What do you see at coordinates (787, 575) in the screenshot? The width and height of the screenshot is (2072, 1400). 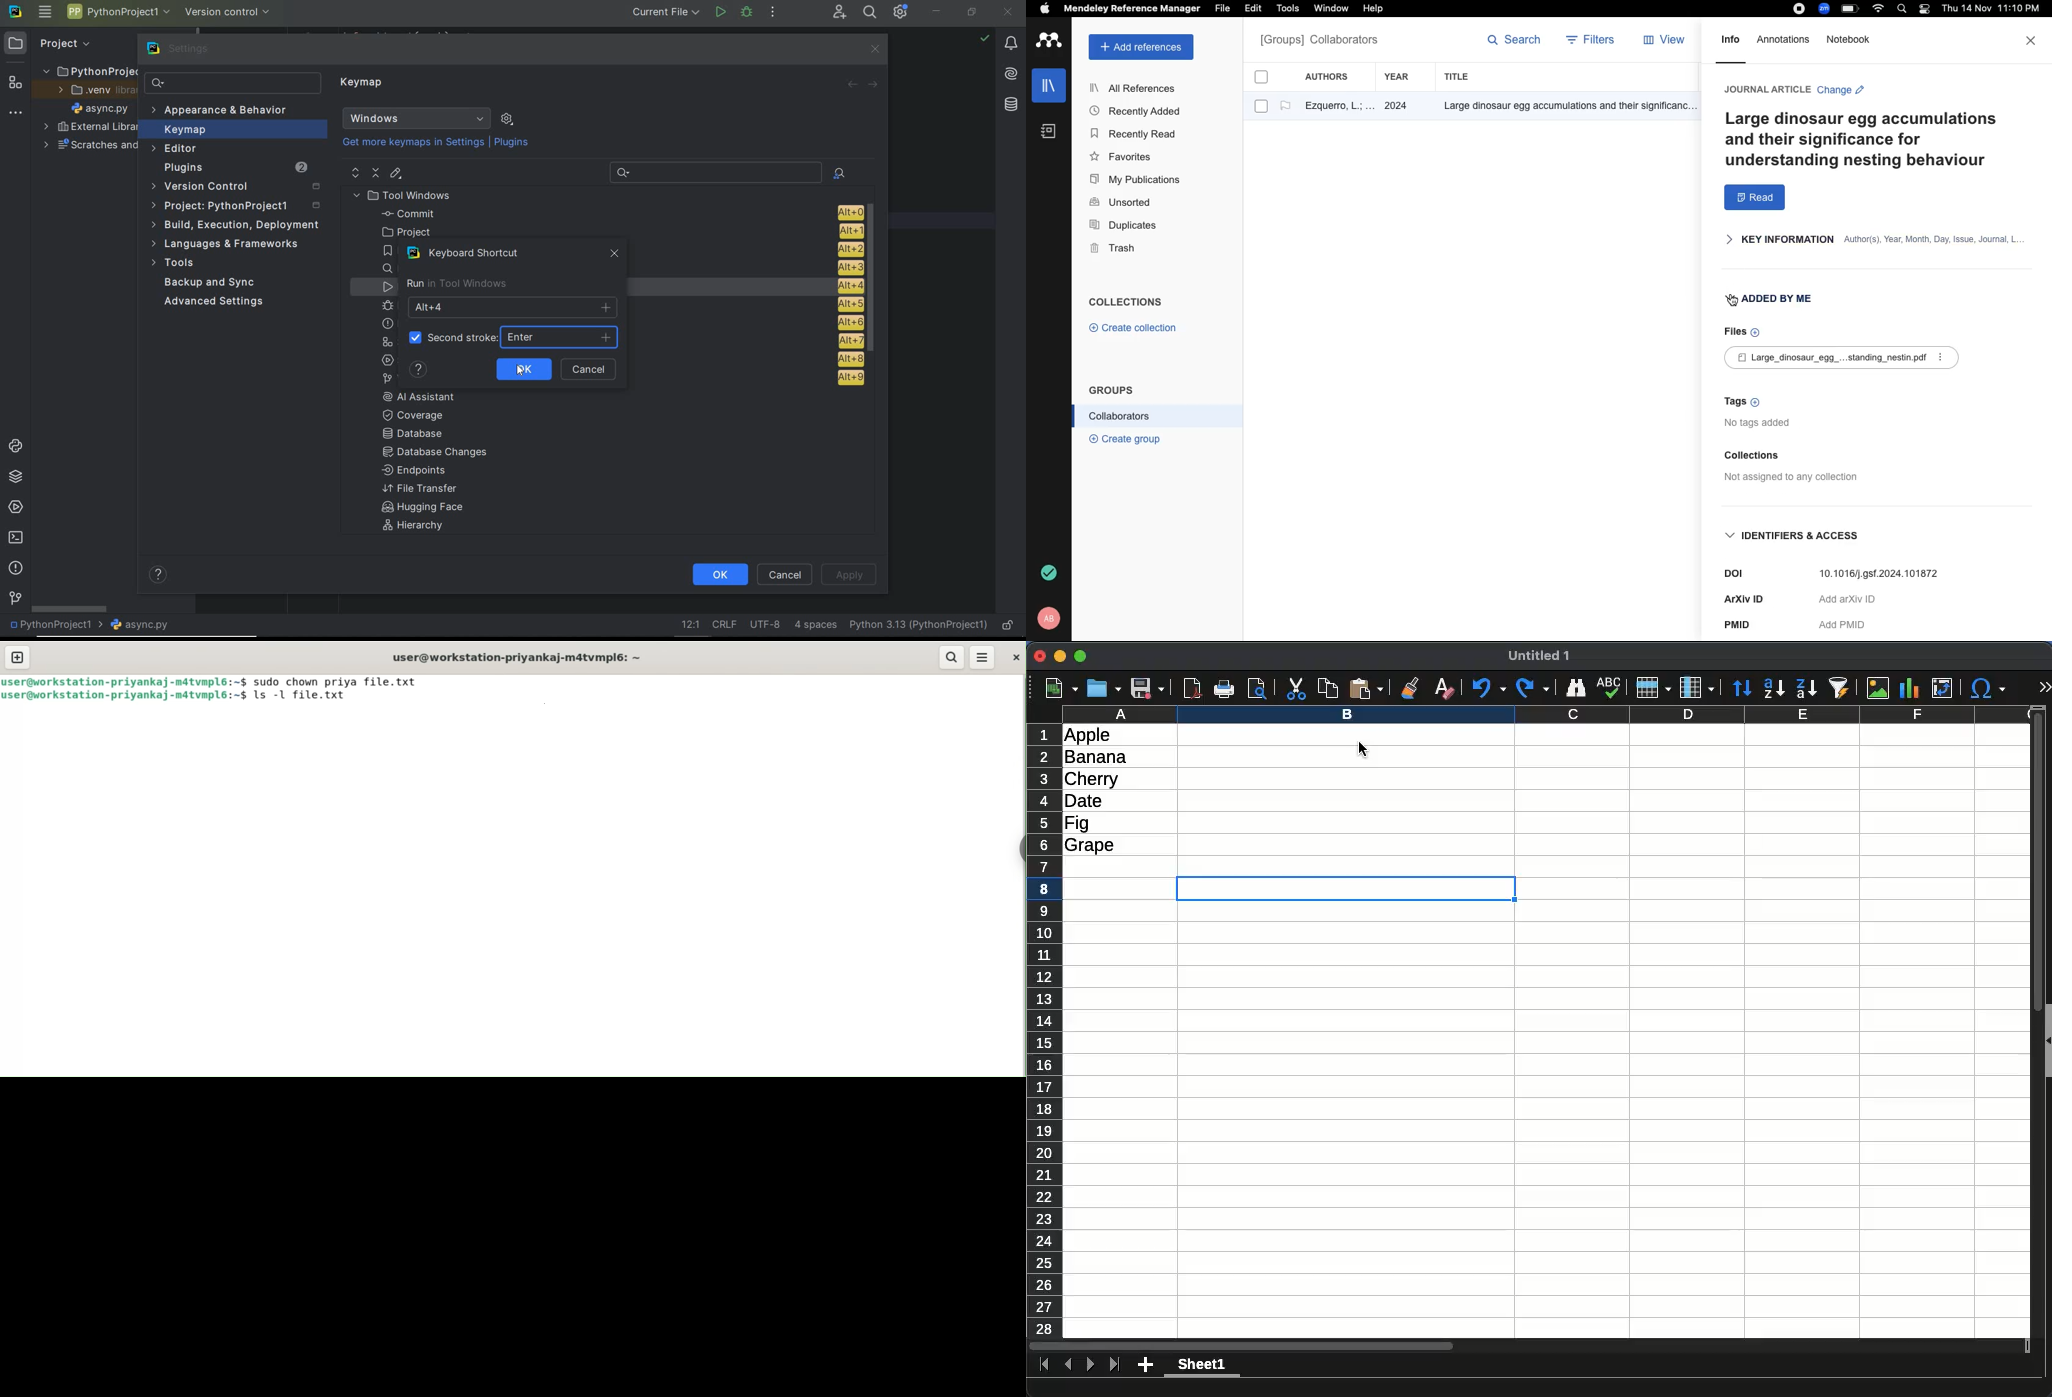 I see `Cancel` at bounding box center [787, 575].